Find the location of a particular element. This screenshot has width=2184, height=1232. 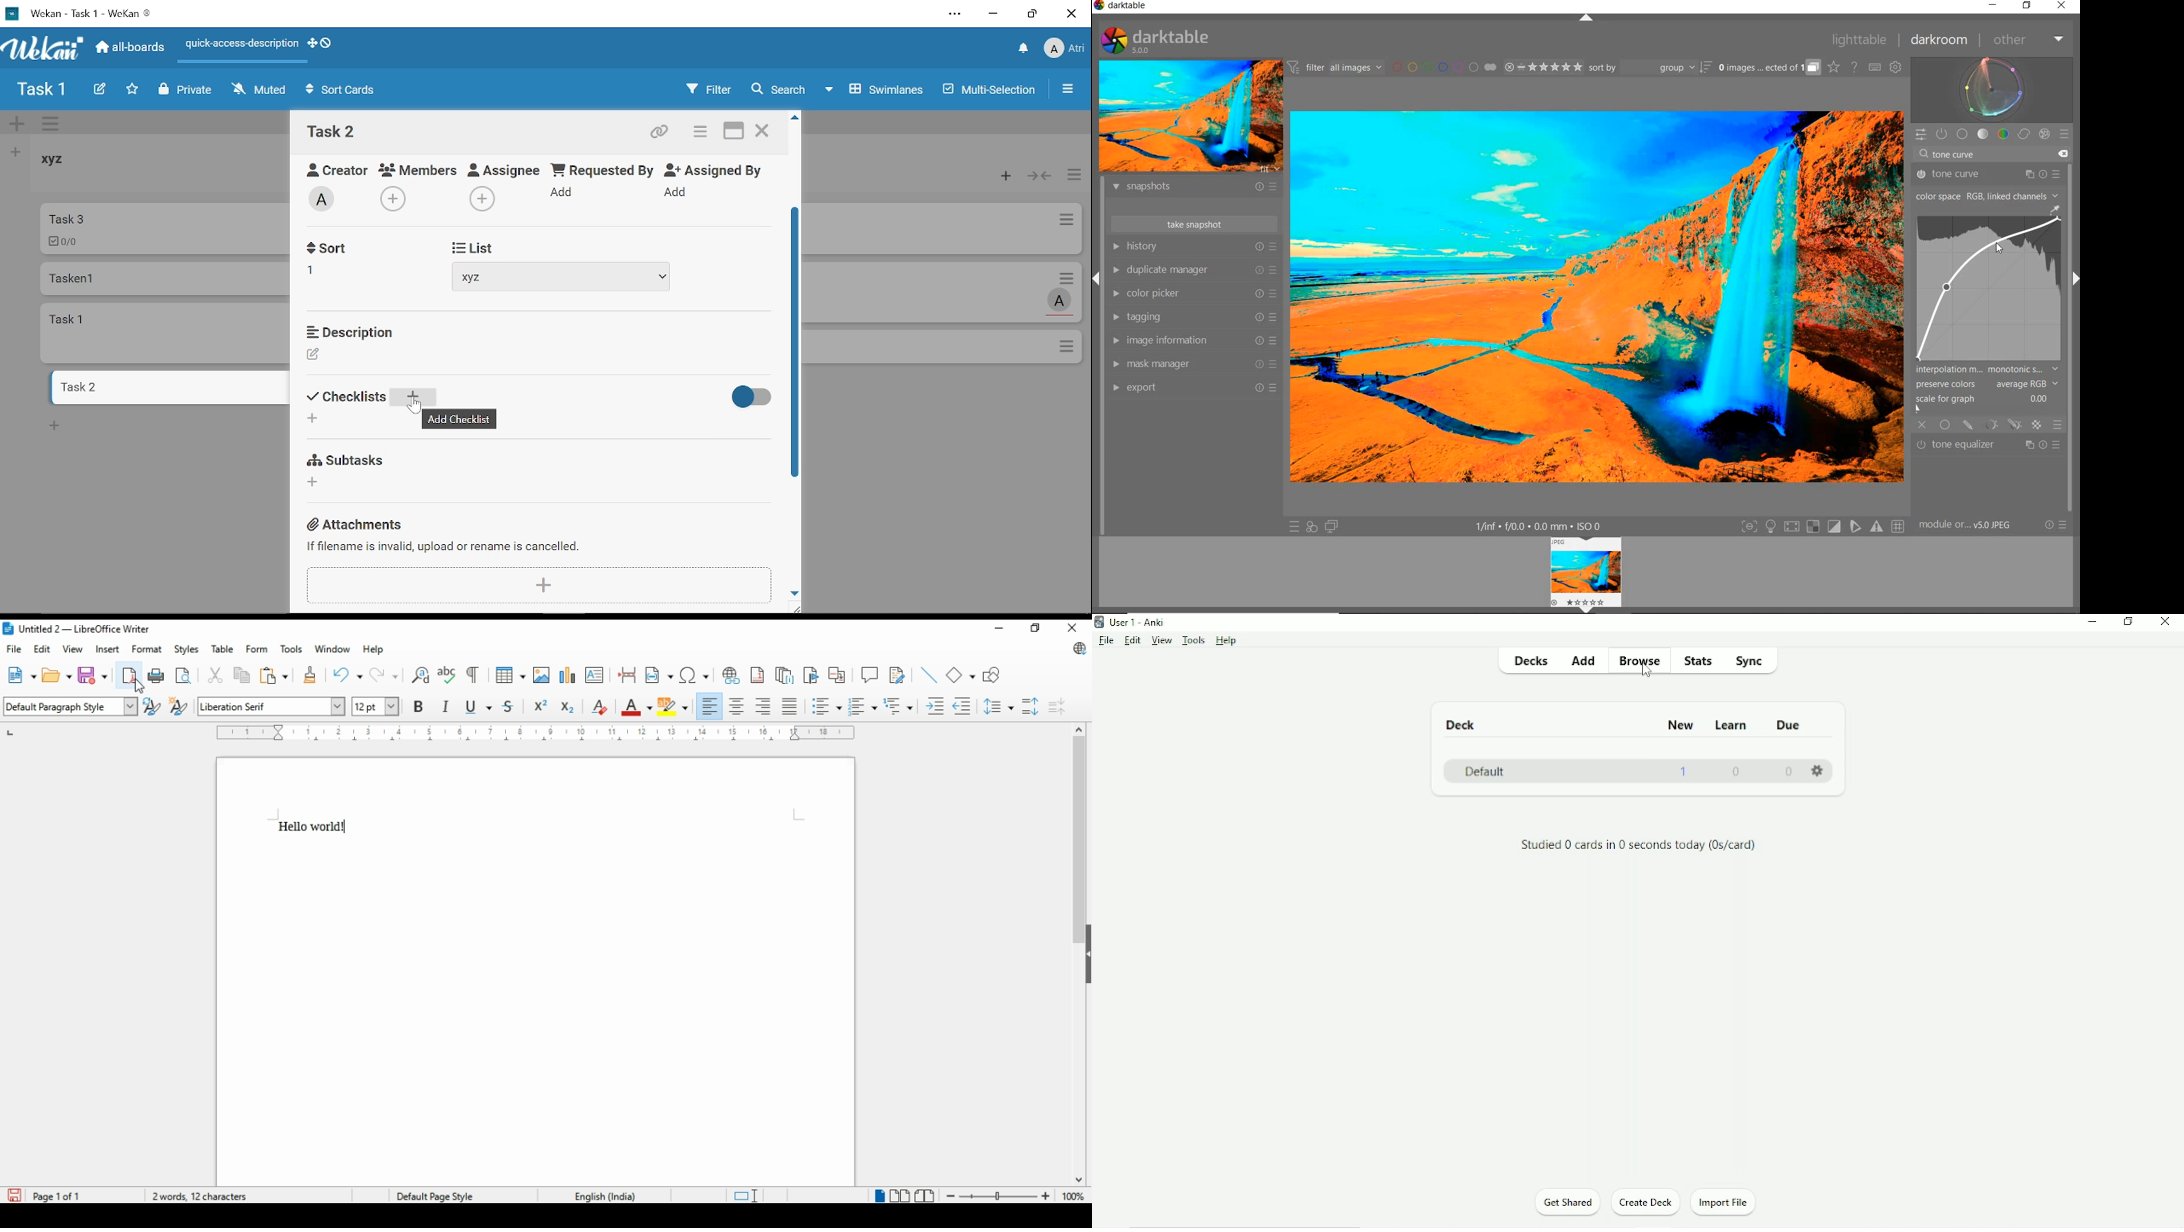

history is located at coordinates (1194, 246).